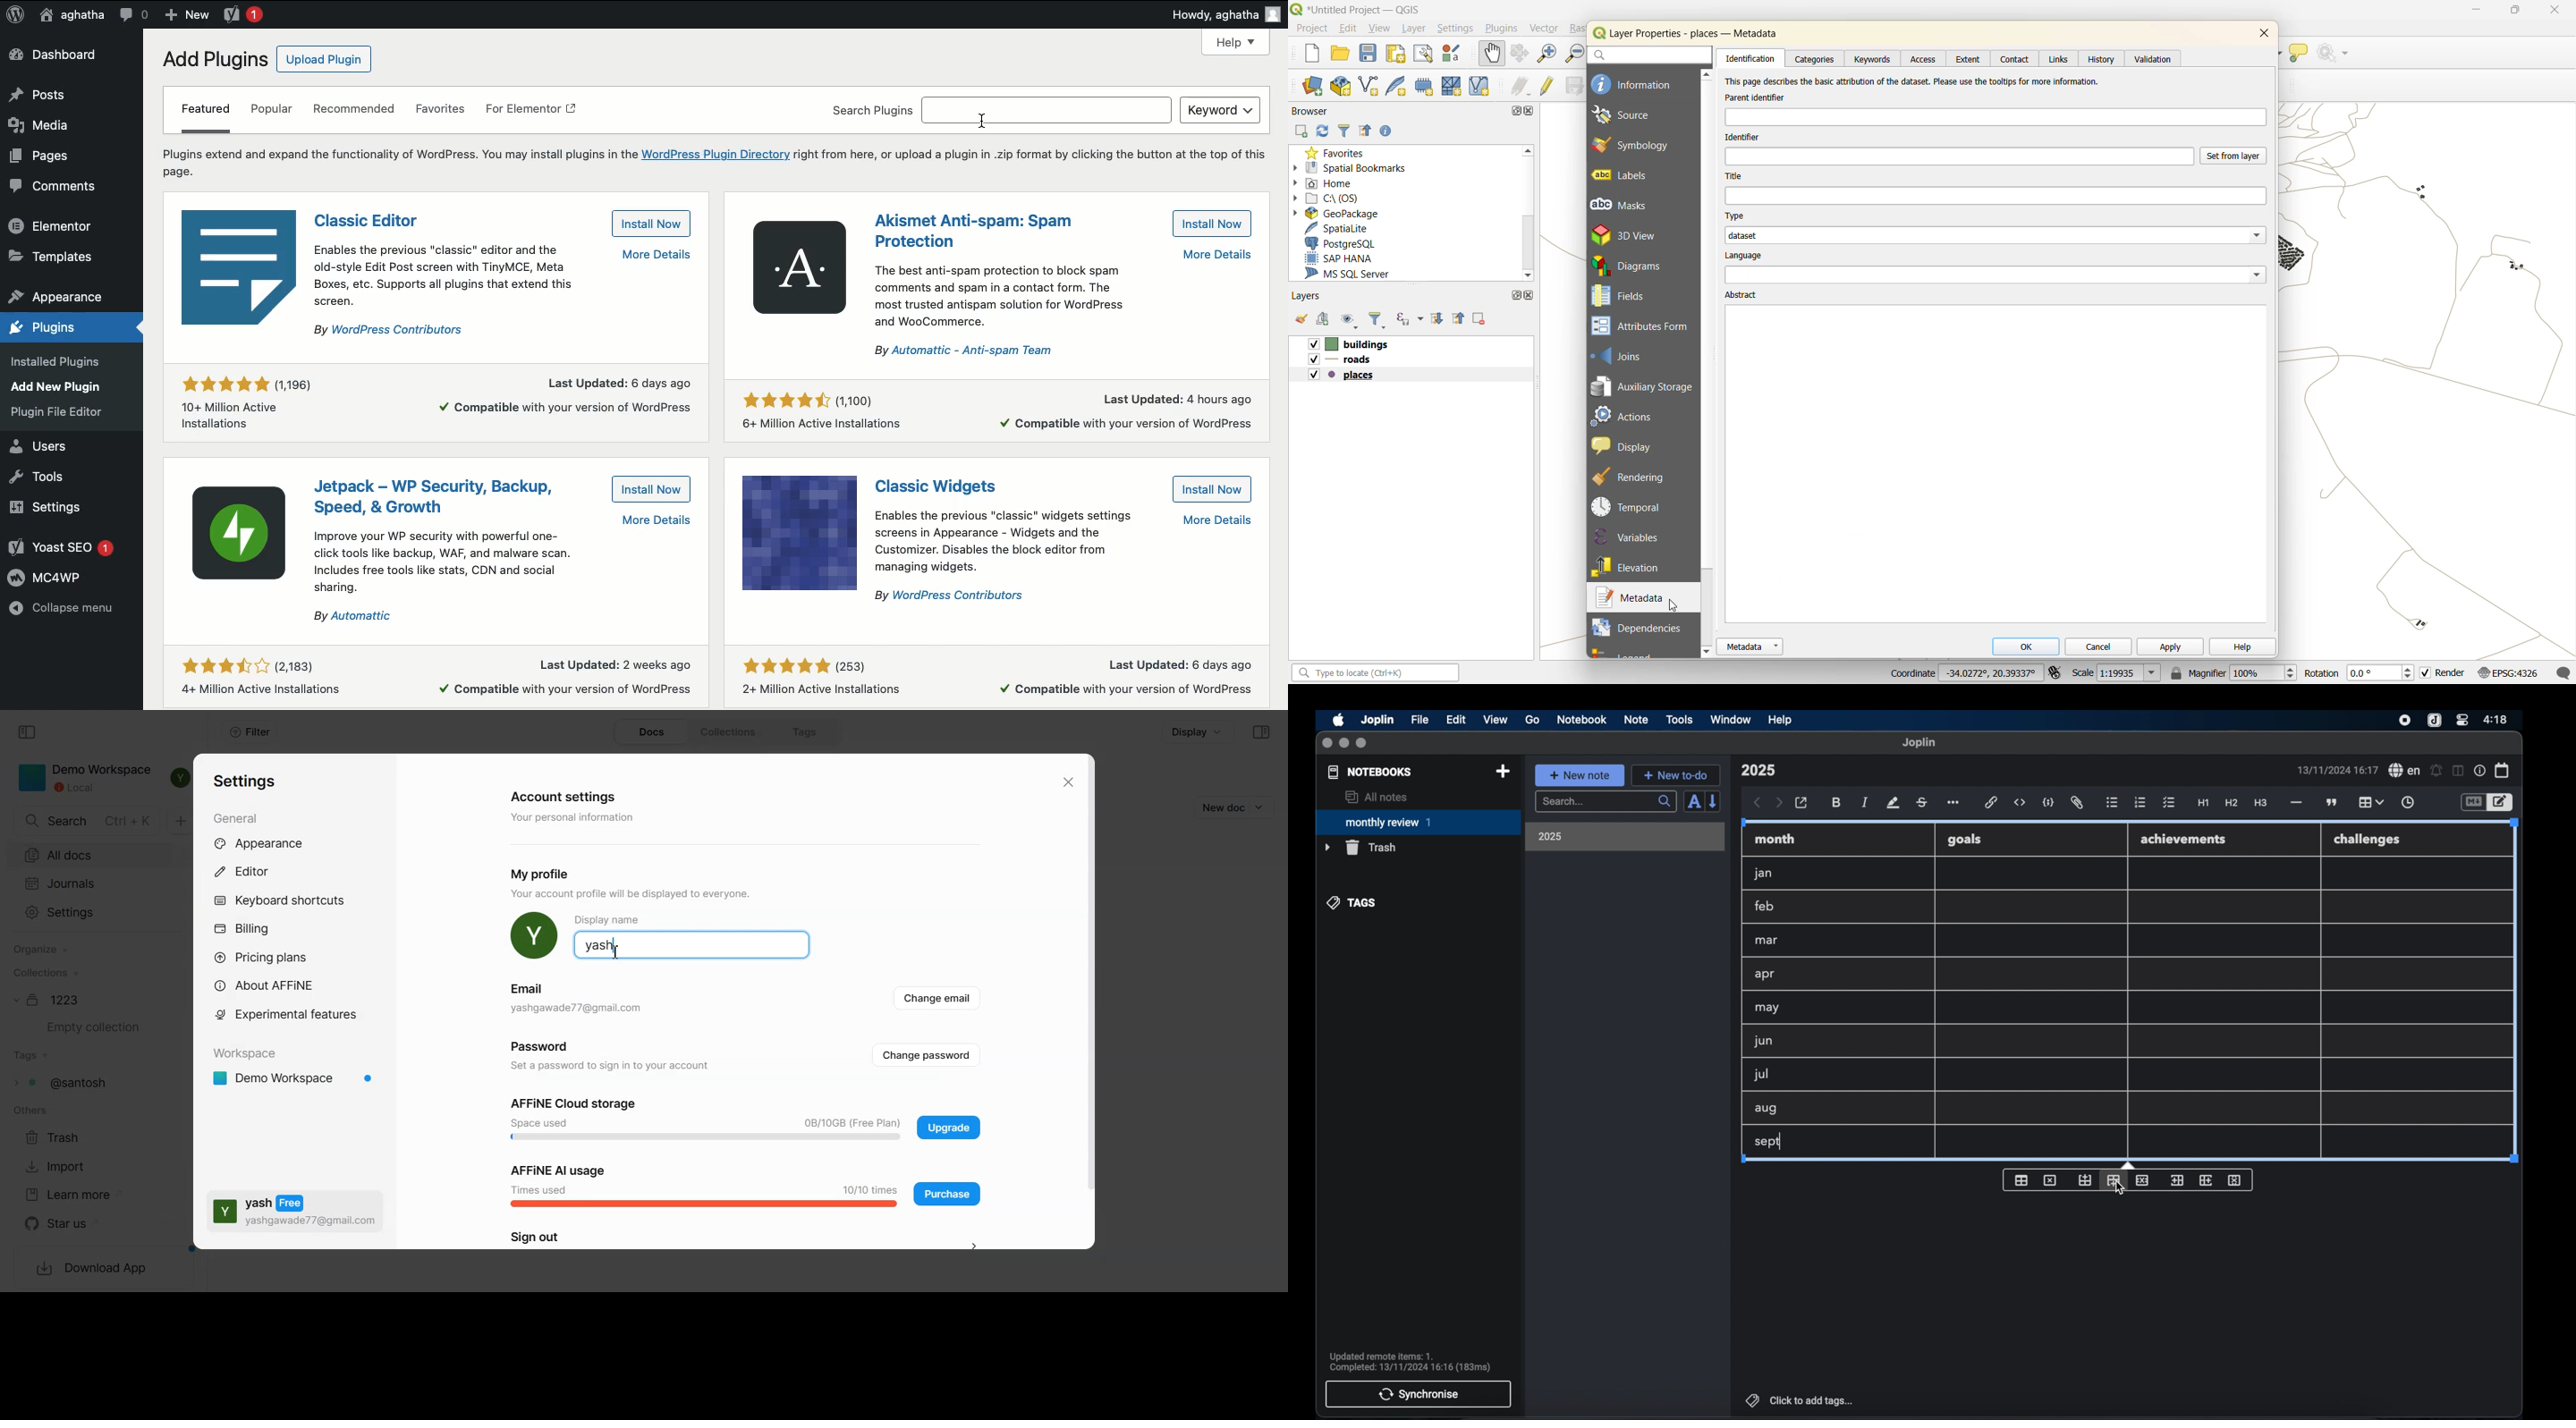  I want to click on attach file, so click(2077, 803).